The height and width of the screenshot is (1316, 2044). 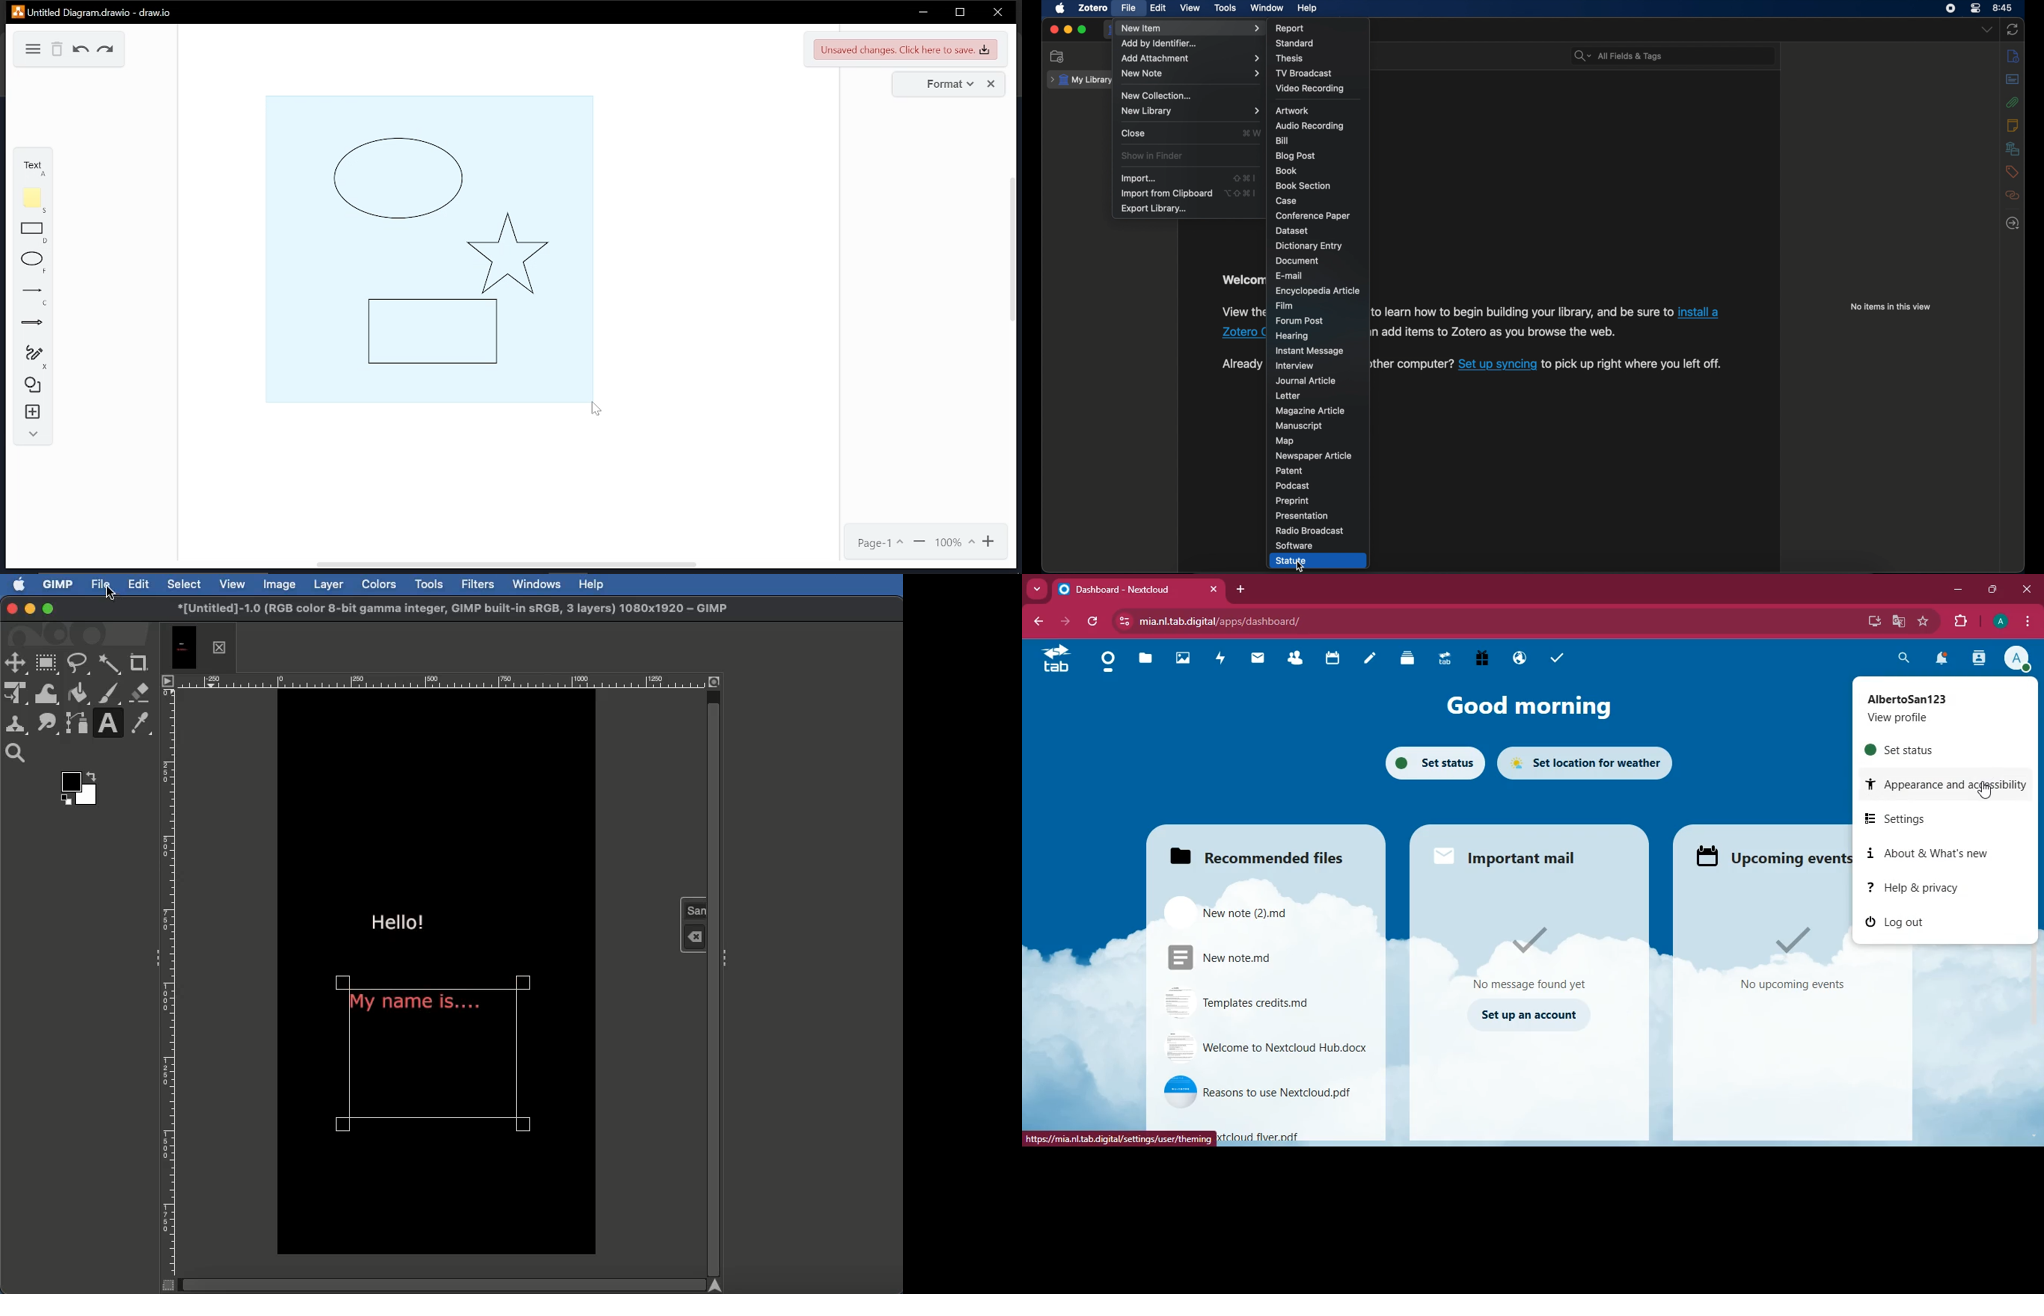 I want to click on restore down, so click(x=960, y=12).